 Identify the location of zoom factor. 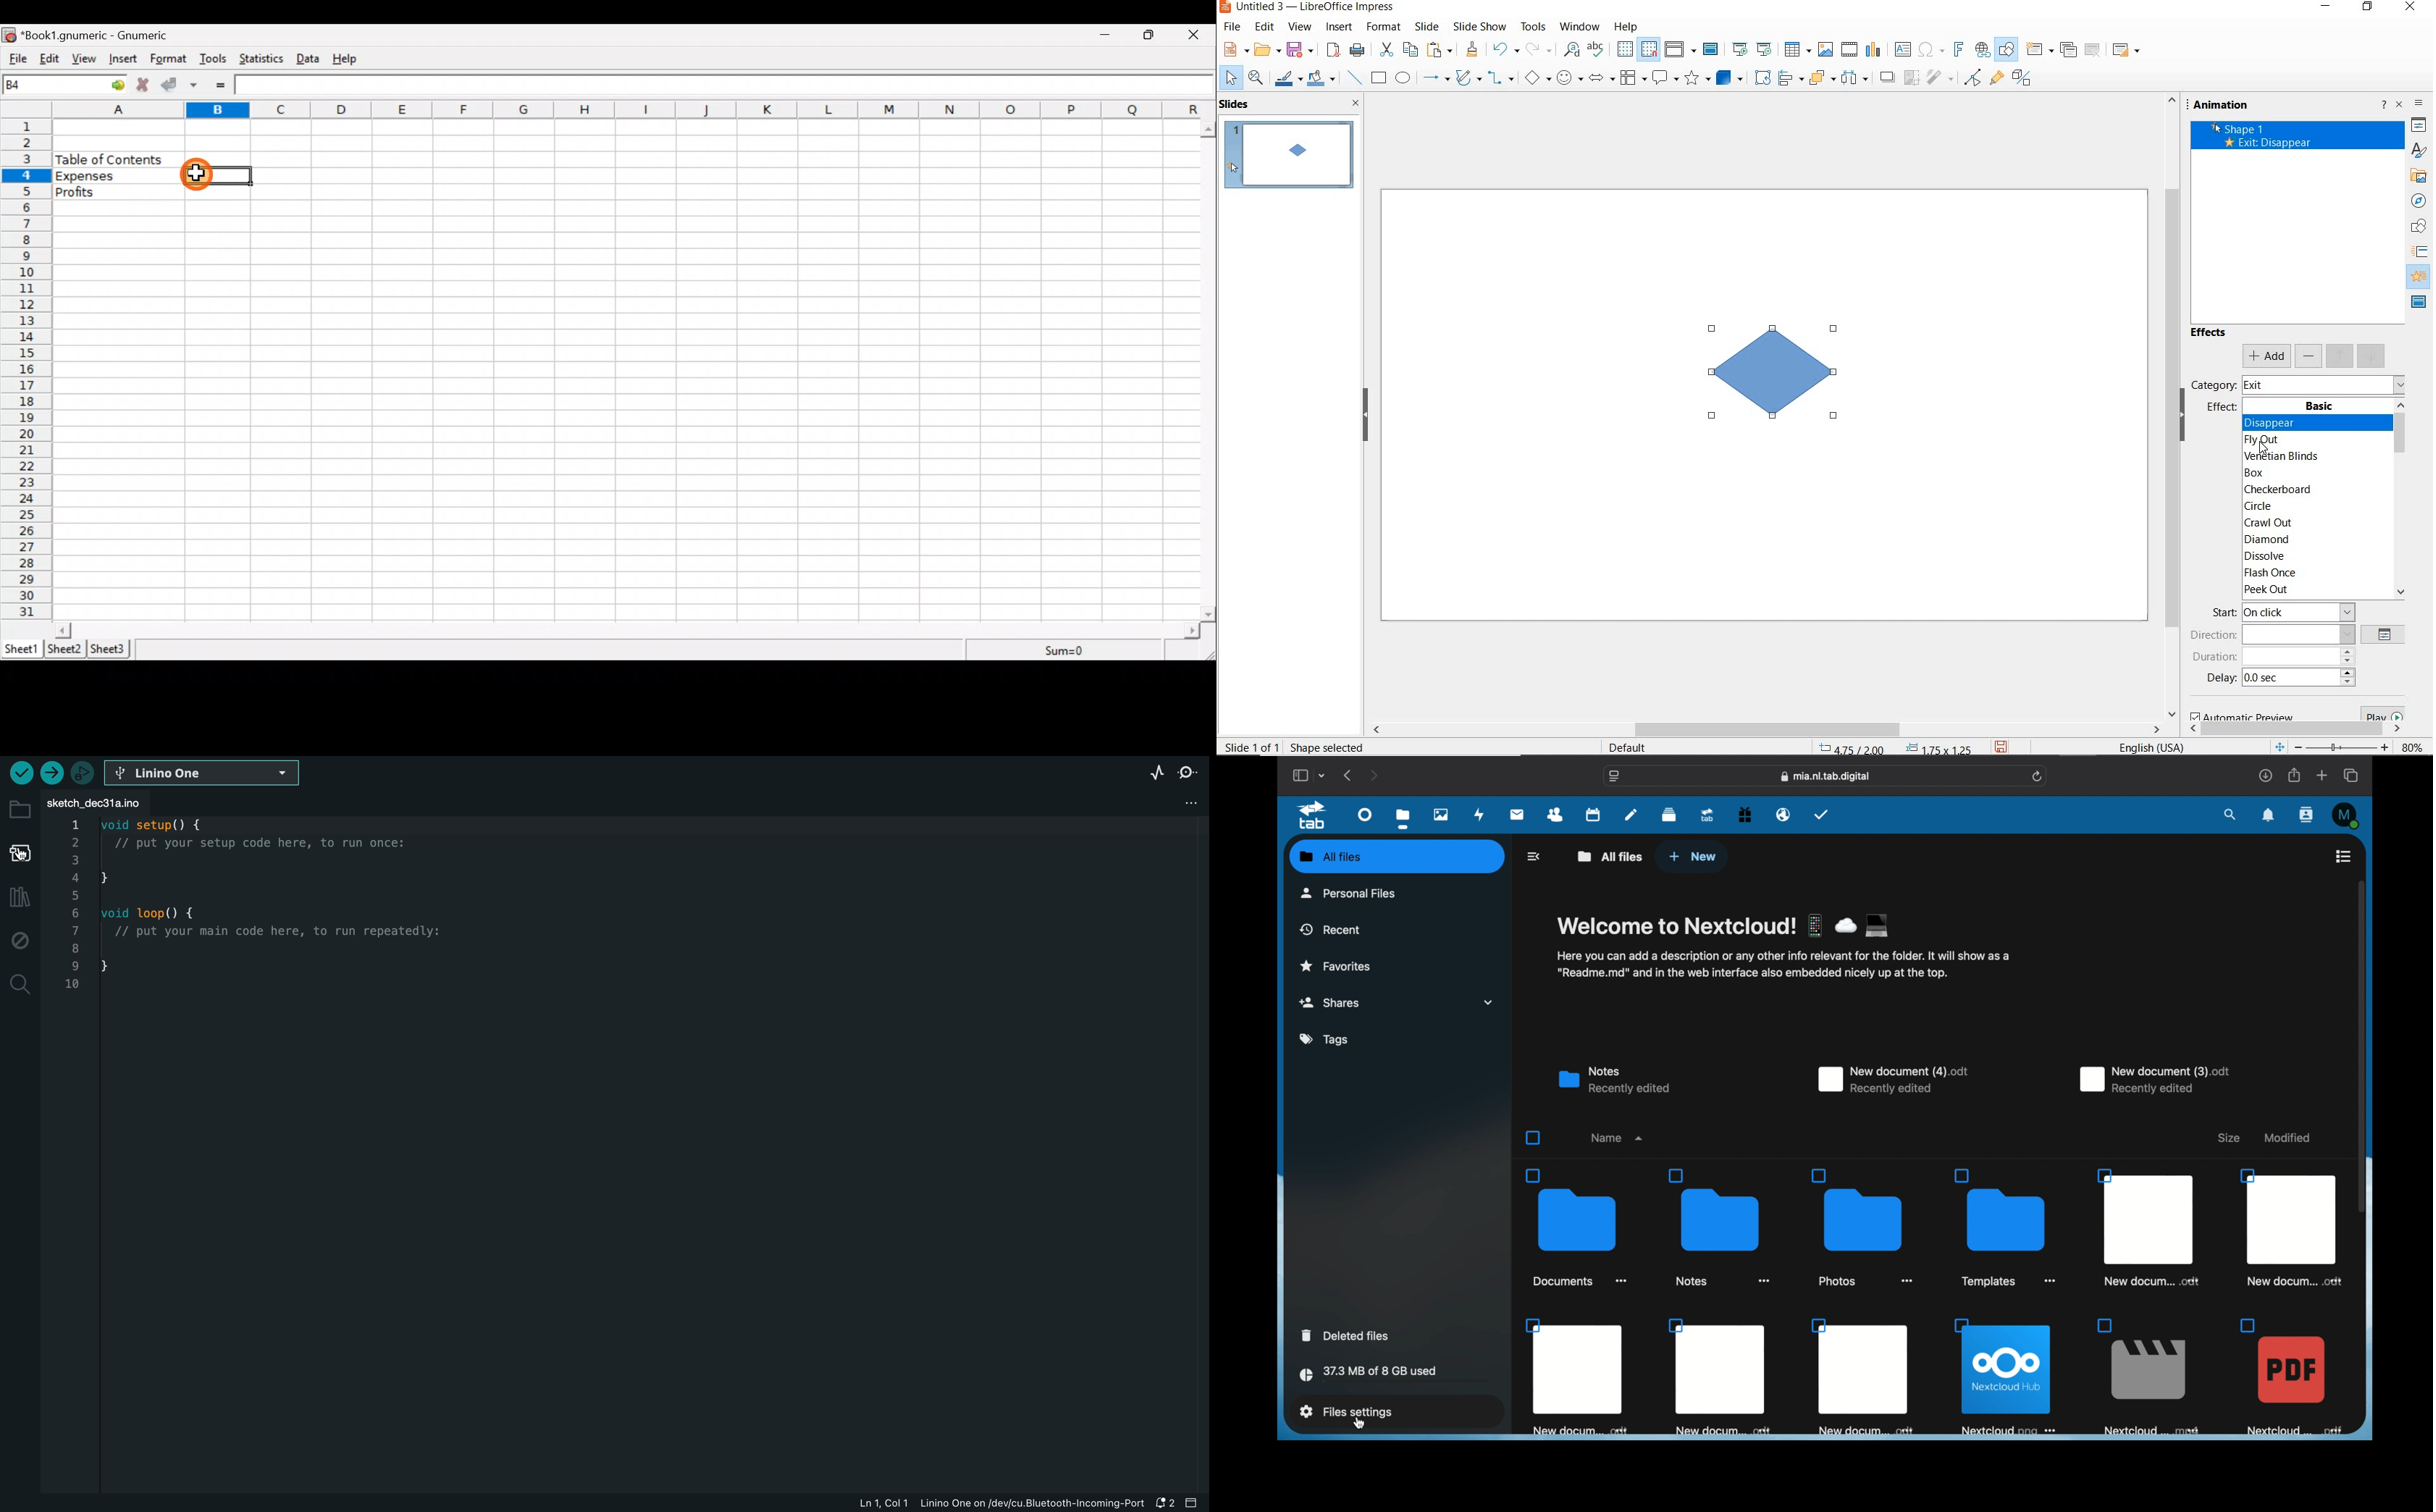
(2411, 745).